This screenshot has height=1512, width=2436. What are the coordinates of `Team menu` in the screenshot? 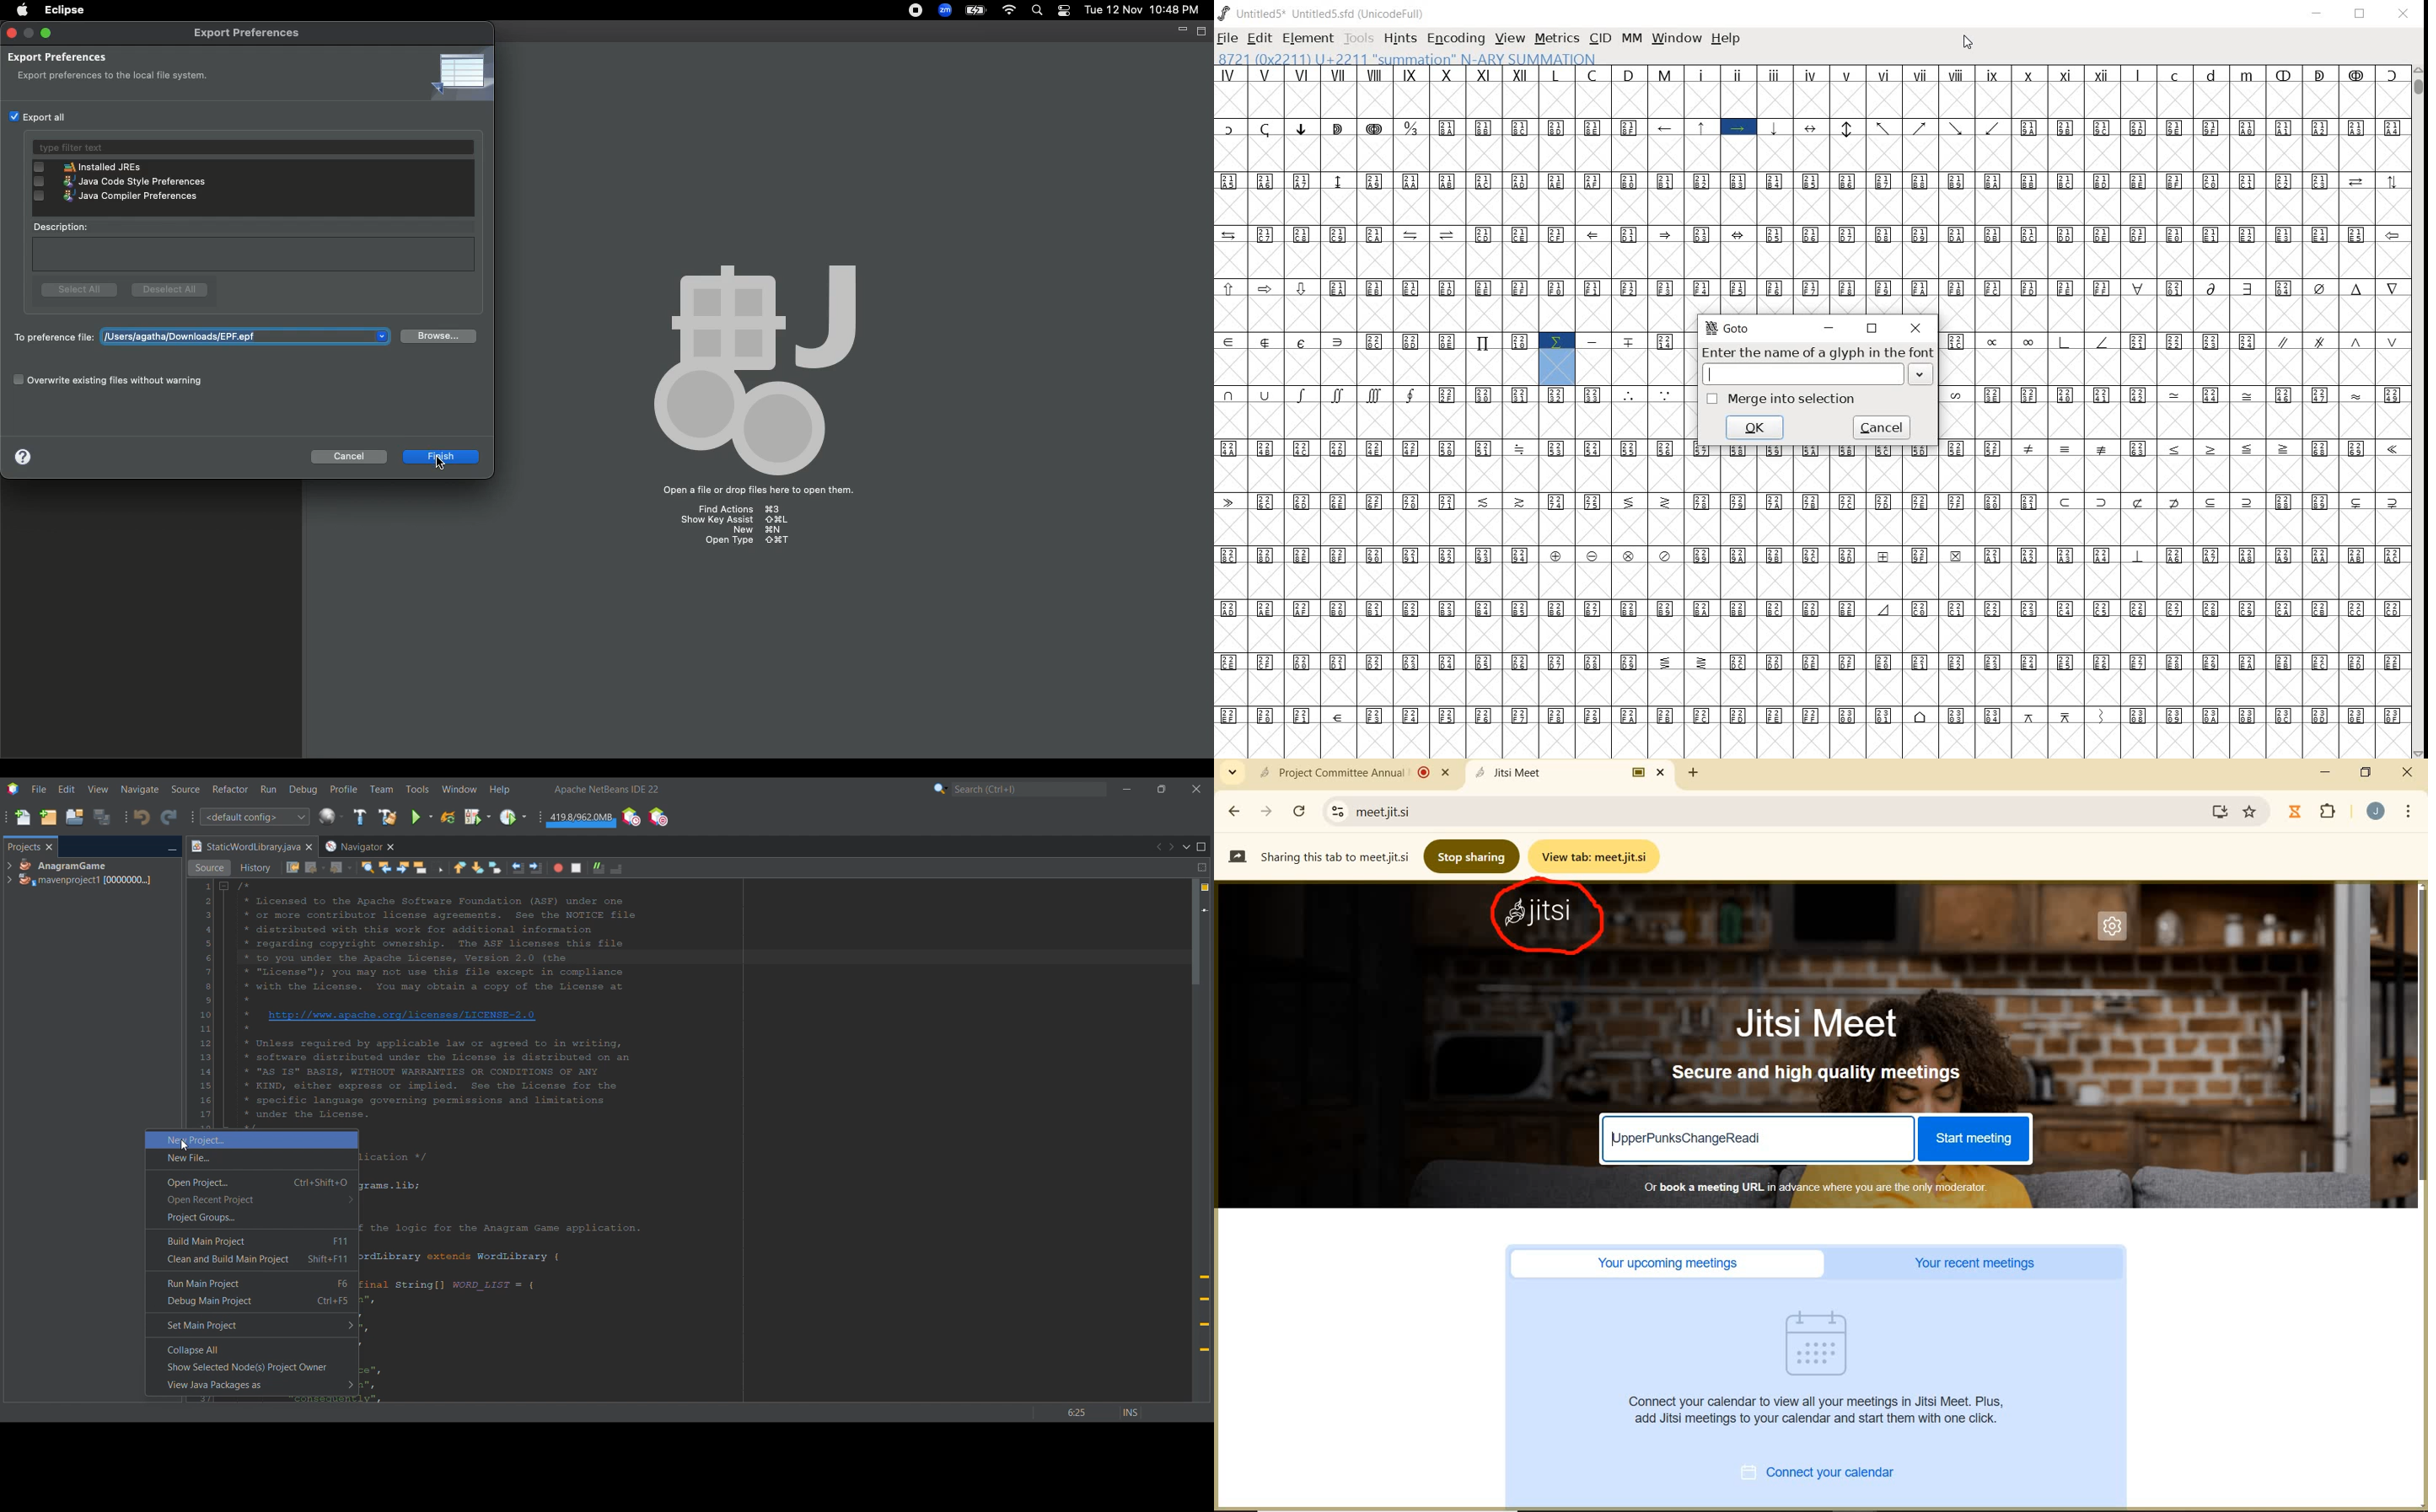 It's located at (381, 789).